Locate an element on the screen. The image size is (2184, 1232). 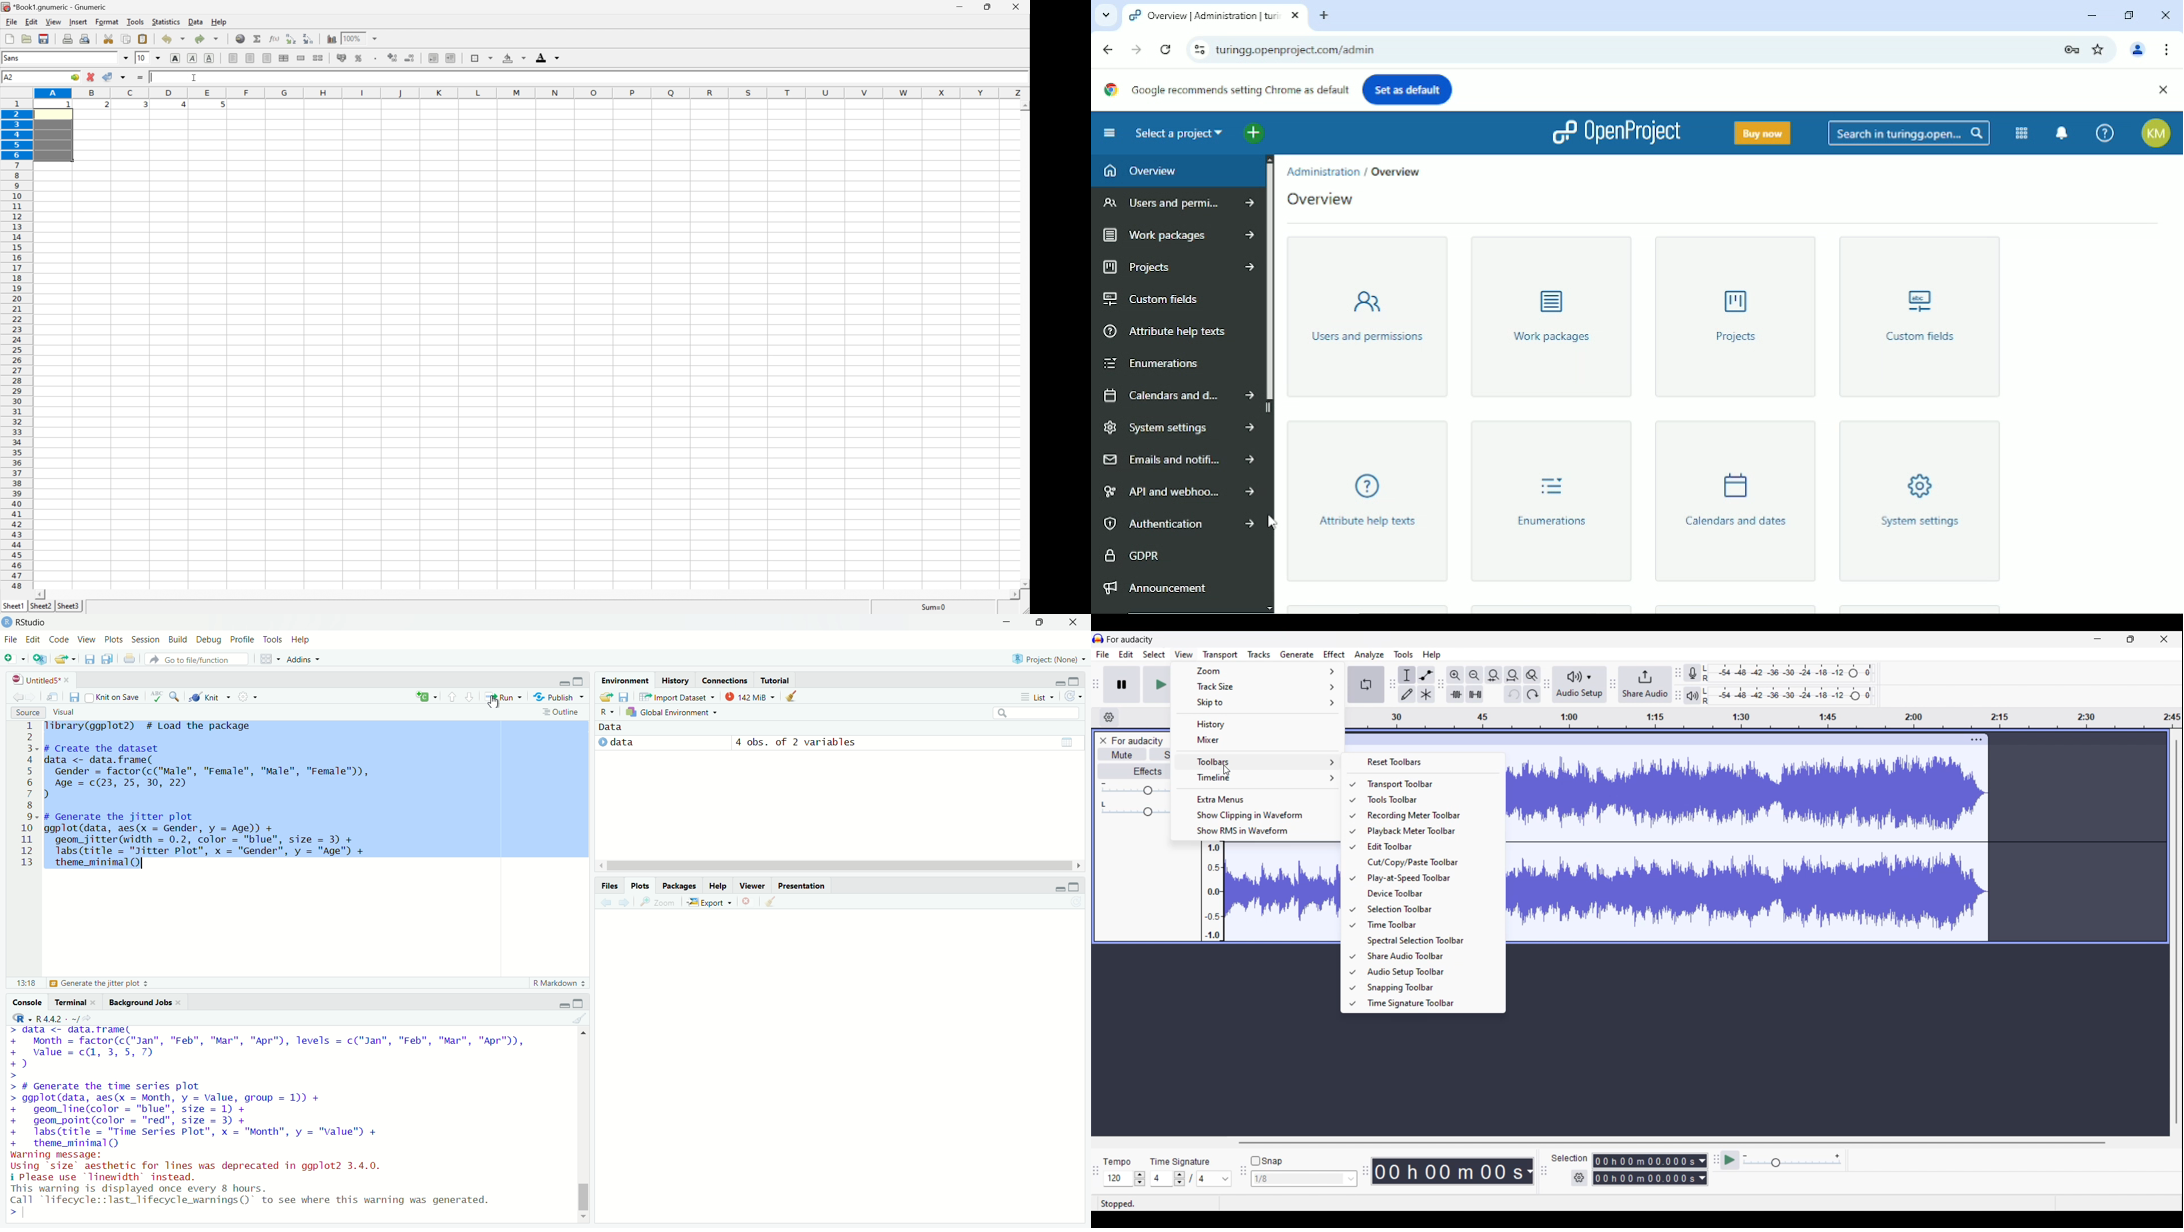
debug is located at coordinates (210, 638).